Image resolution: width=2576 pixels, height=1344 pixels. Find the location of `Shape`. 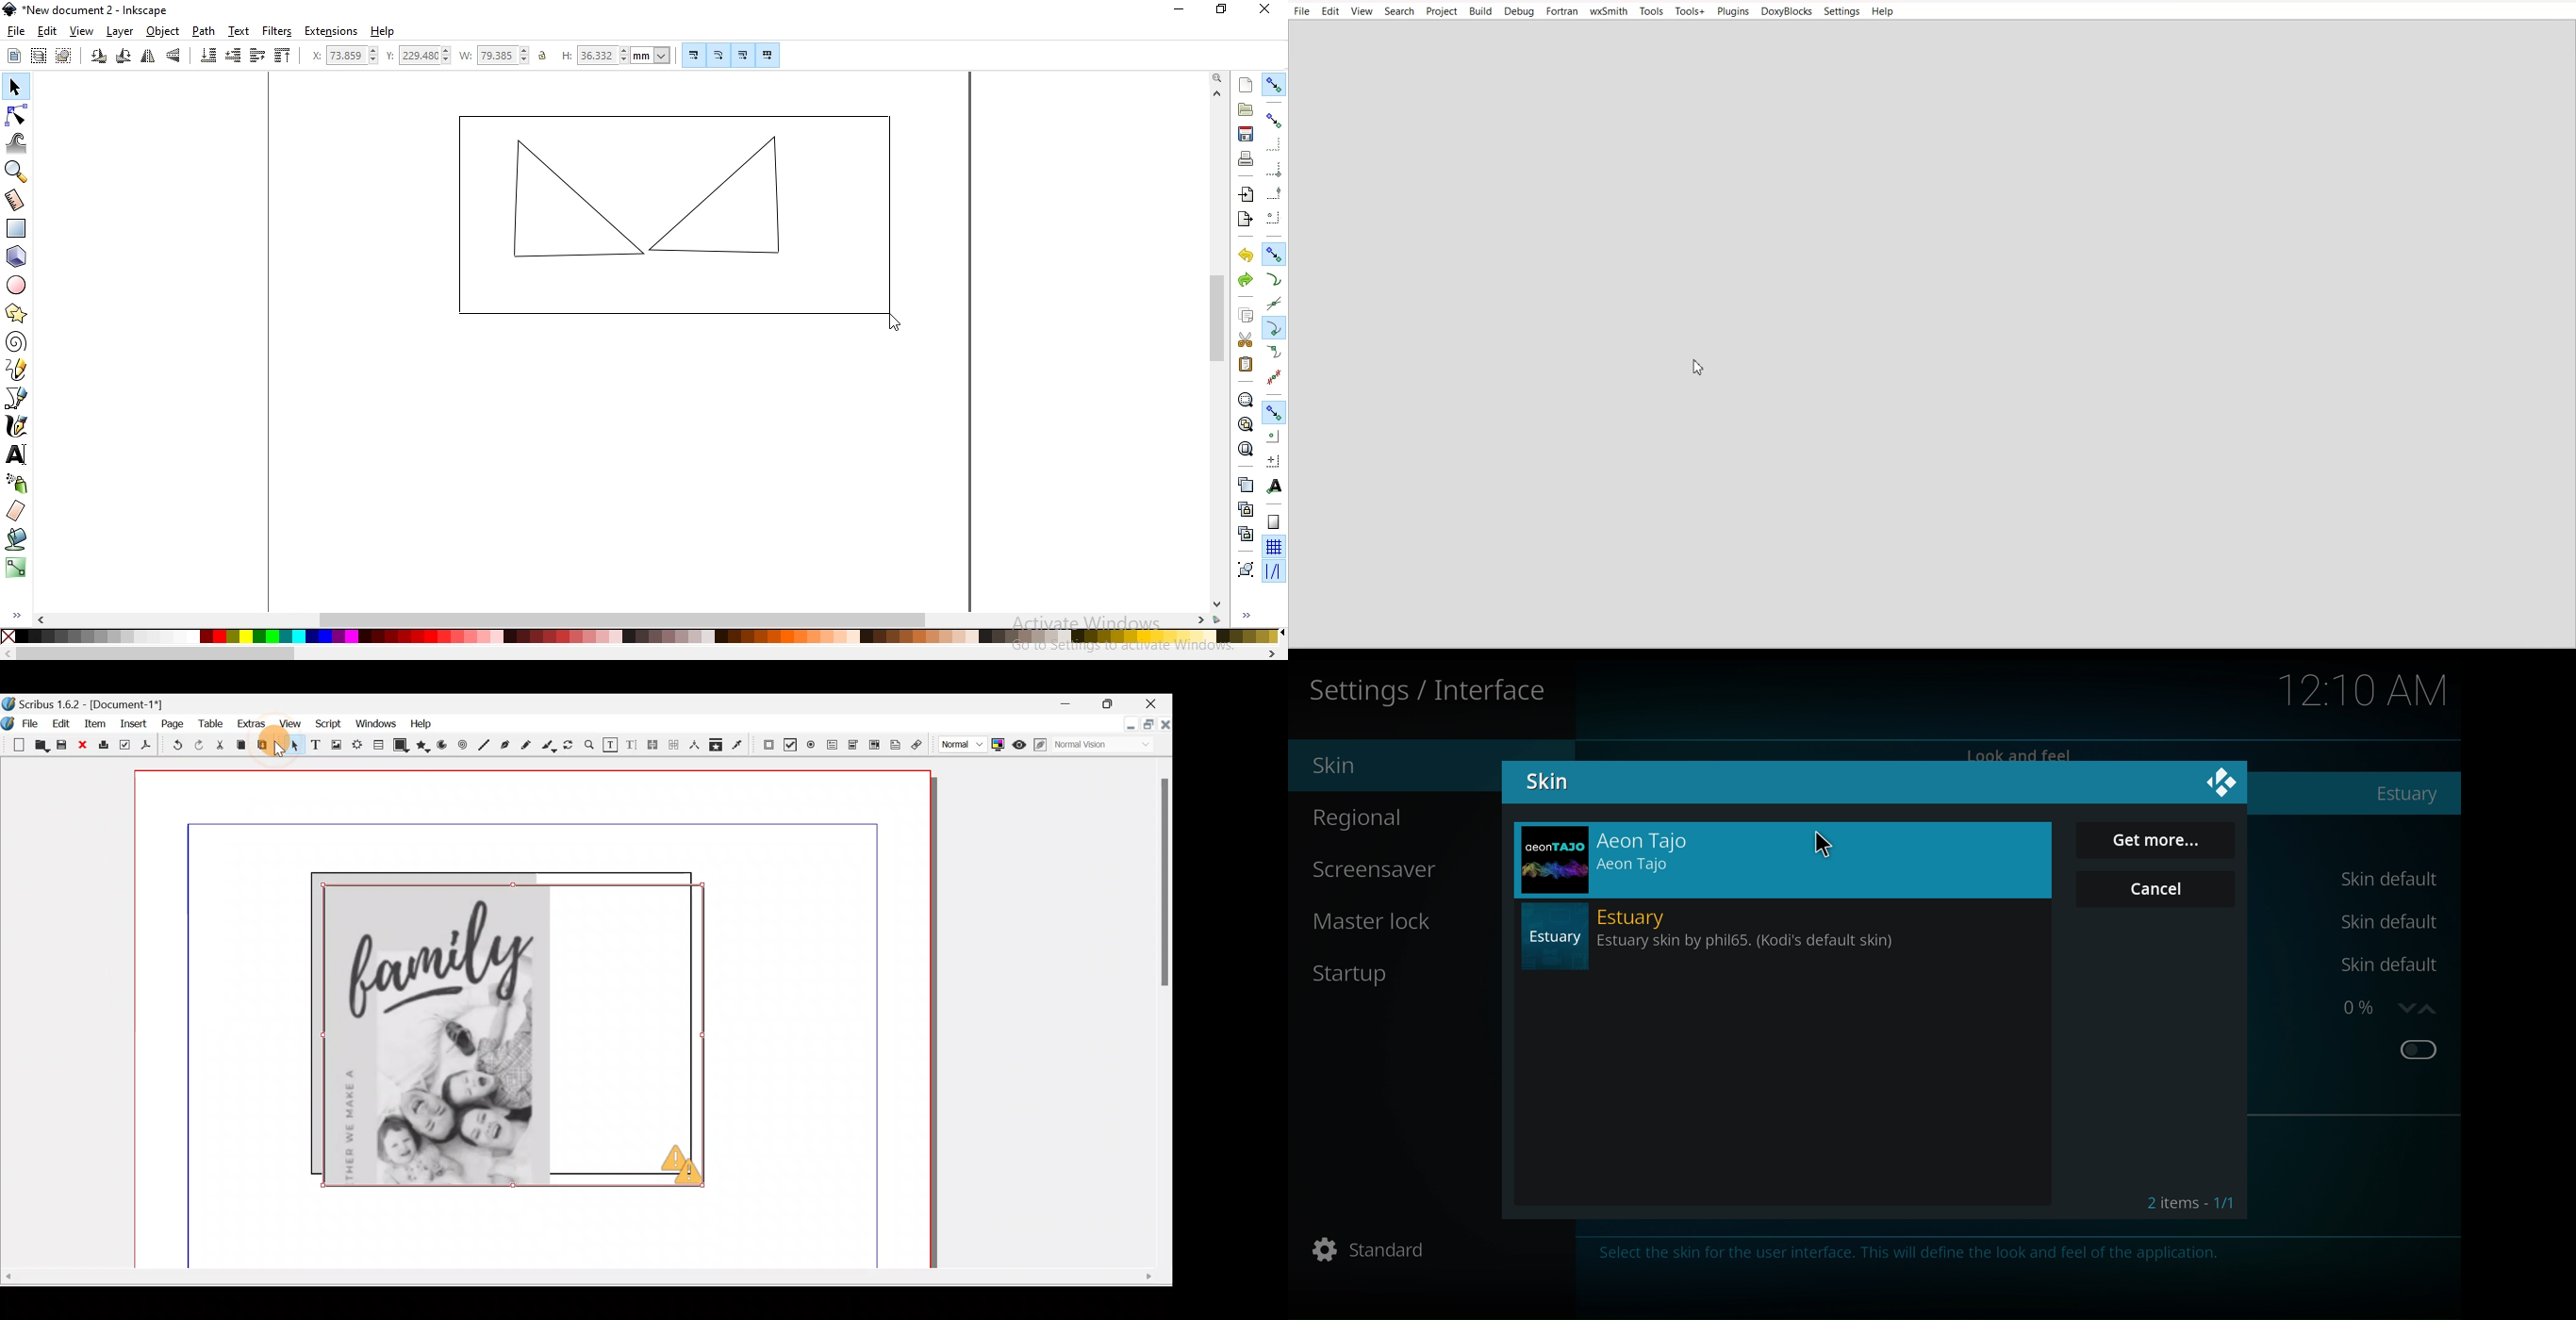

Shape is located at coordinates (402, 746).